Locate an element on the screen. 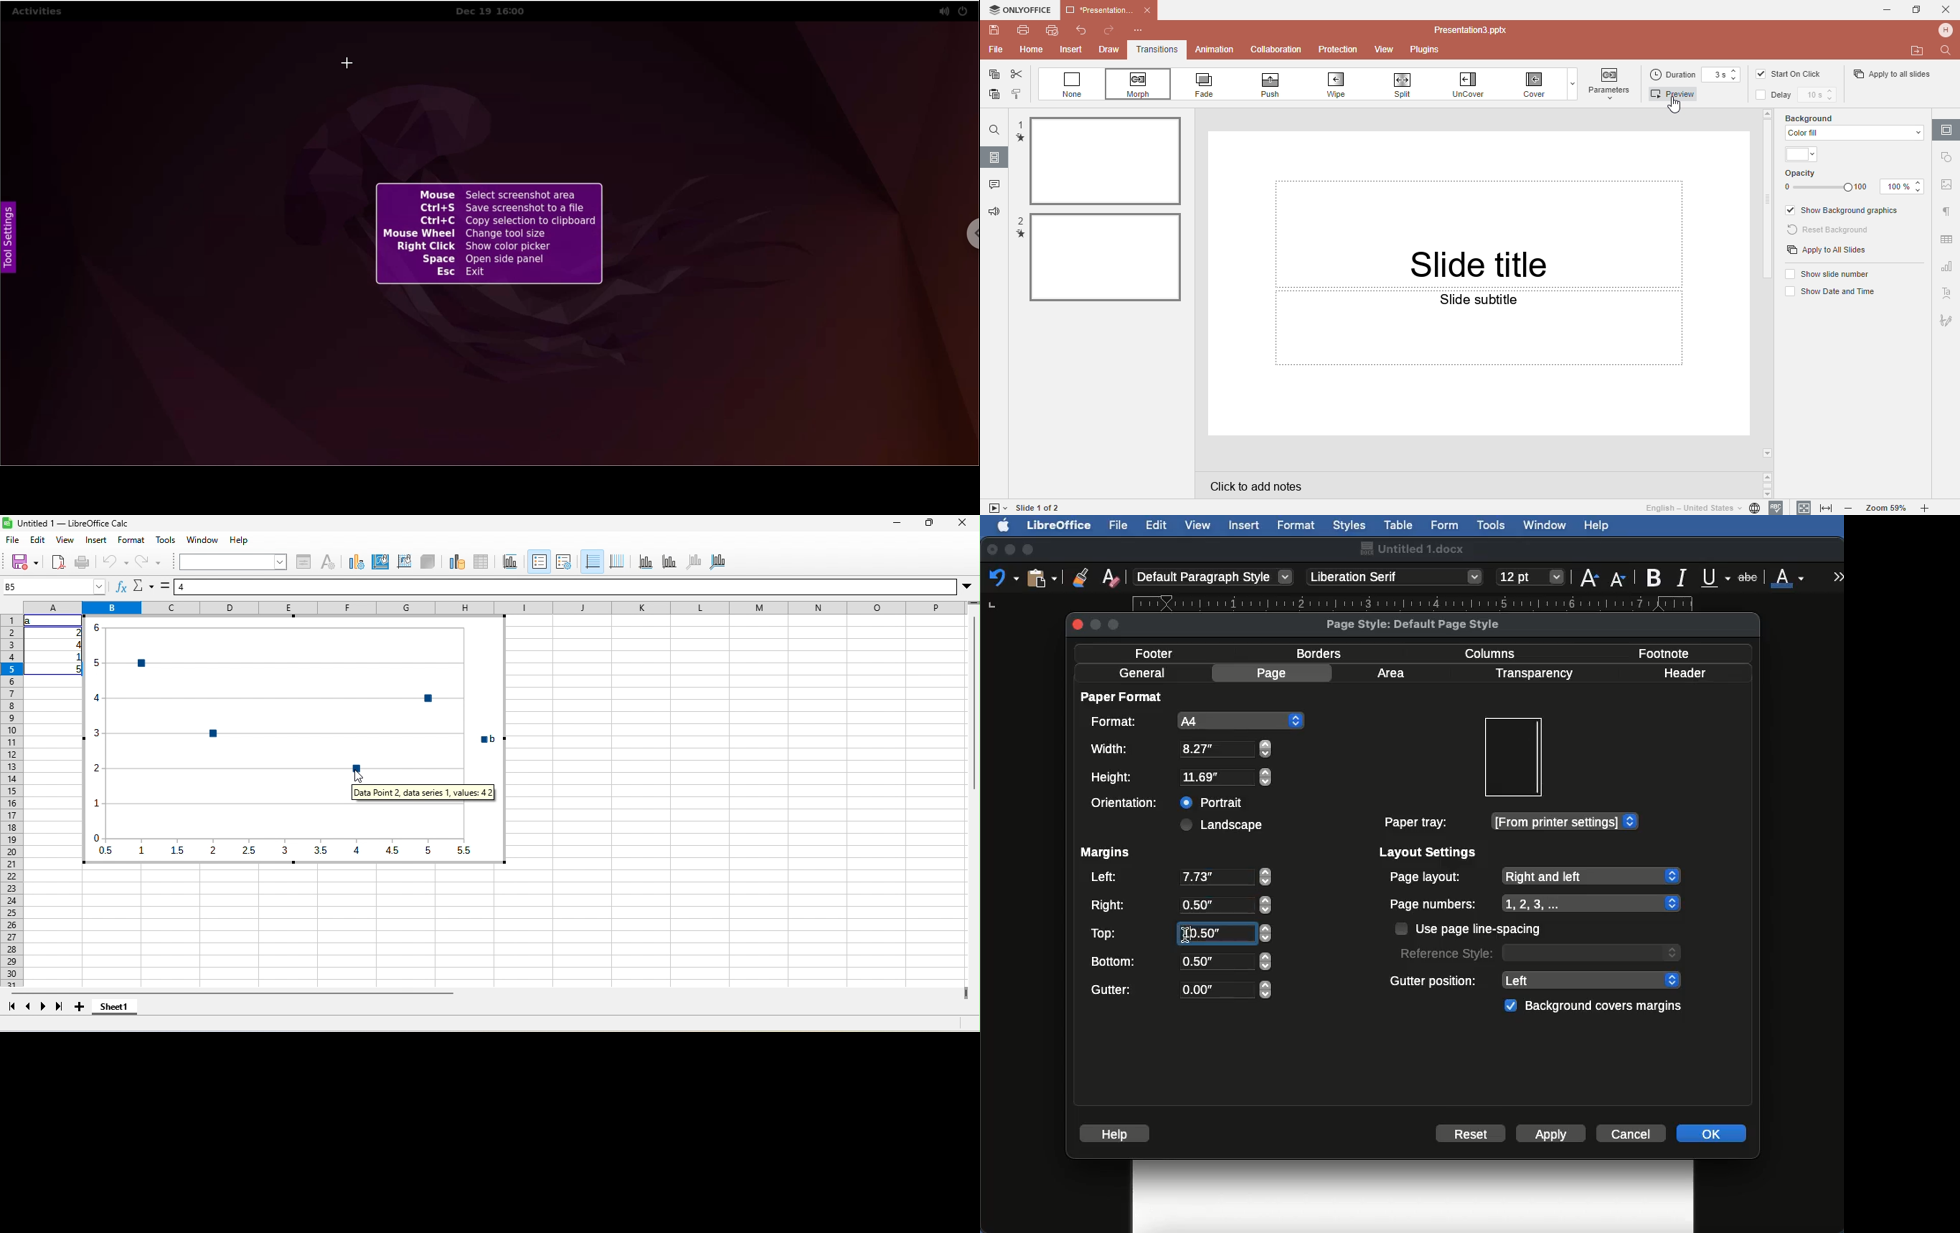 The image size is (1960, 1260). a is located at coordinates (30, 621).